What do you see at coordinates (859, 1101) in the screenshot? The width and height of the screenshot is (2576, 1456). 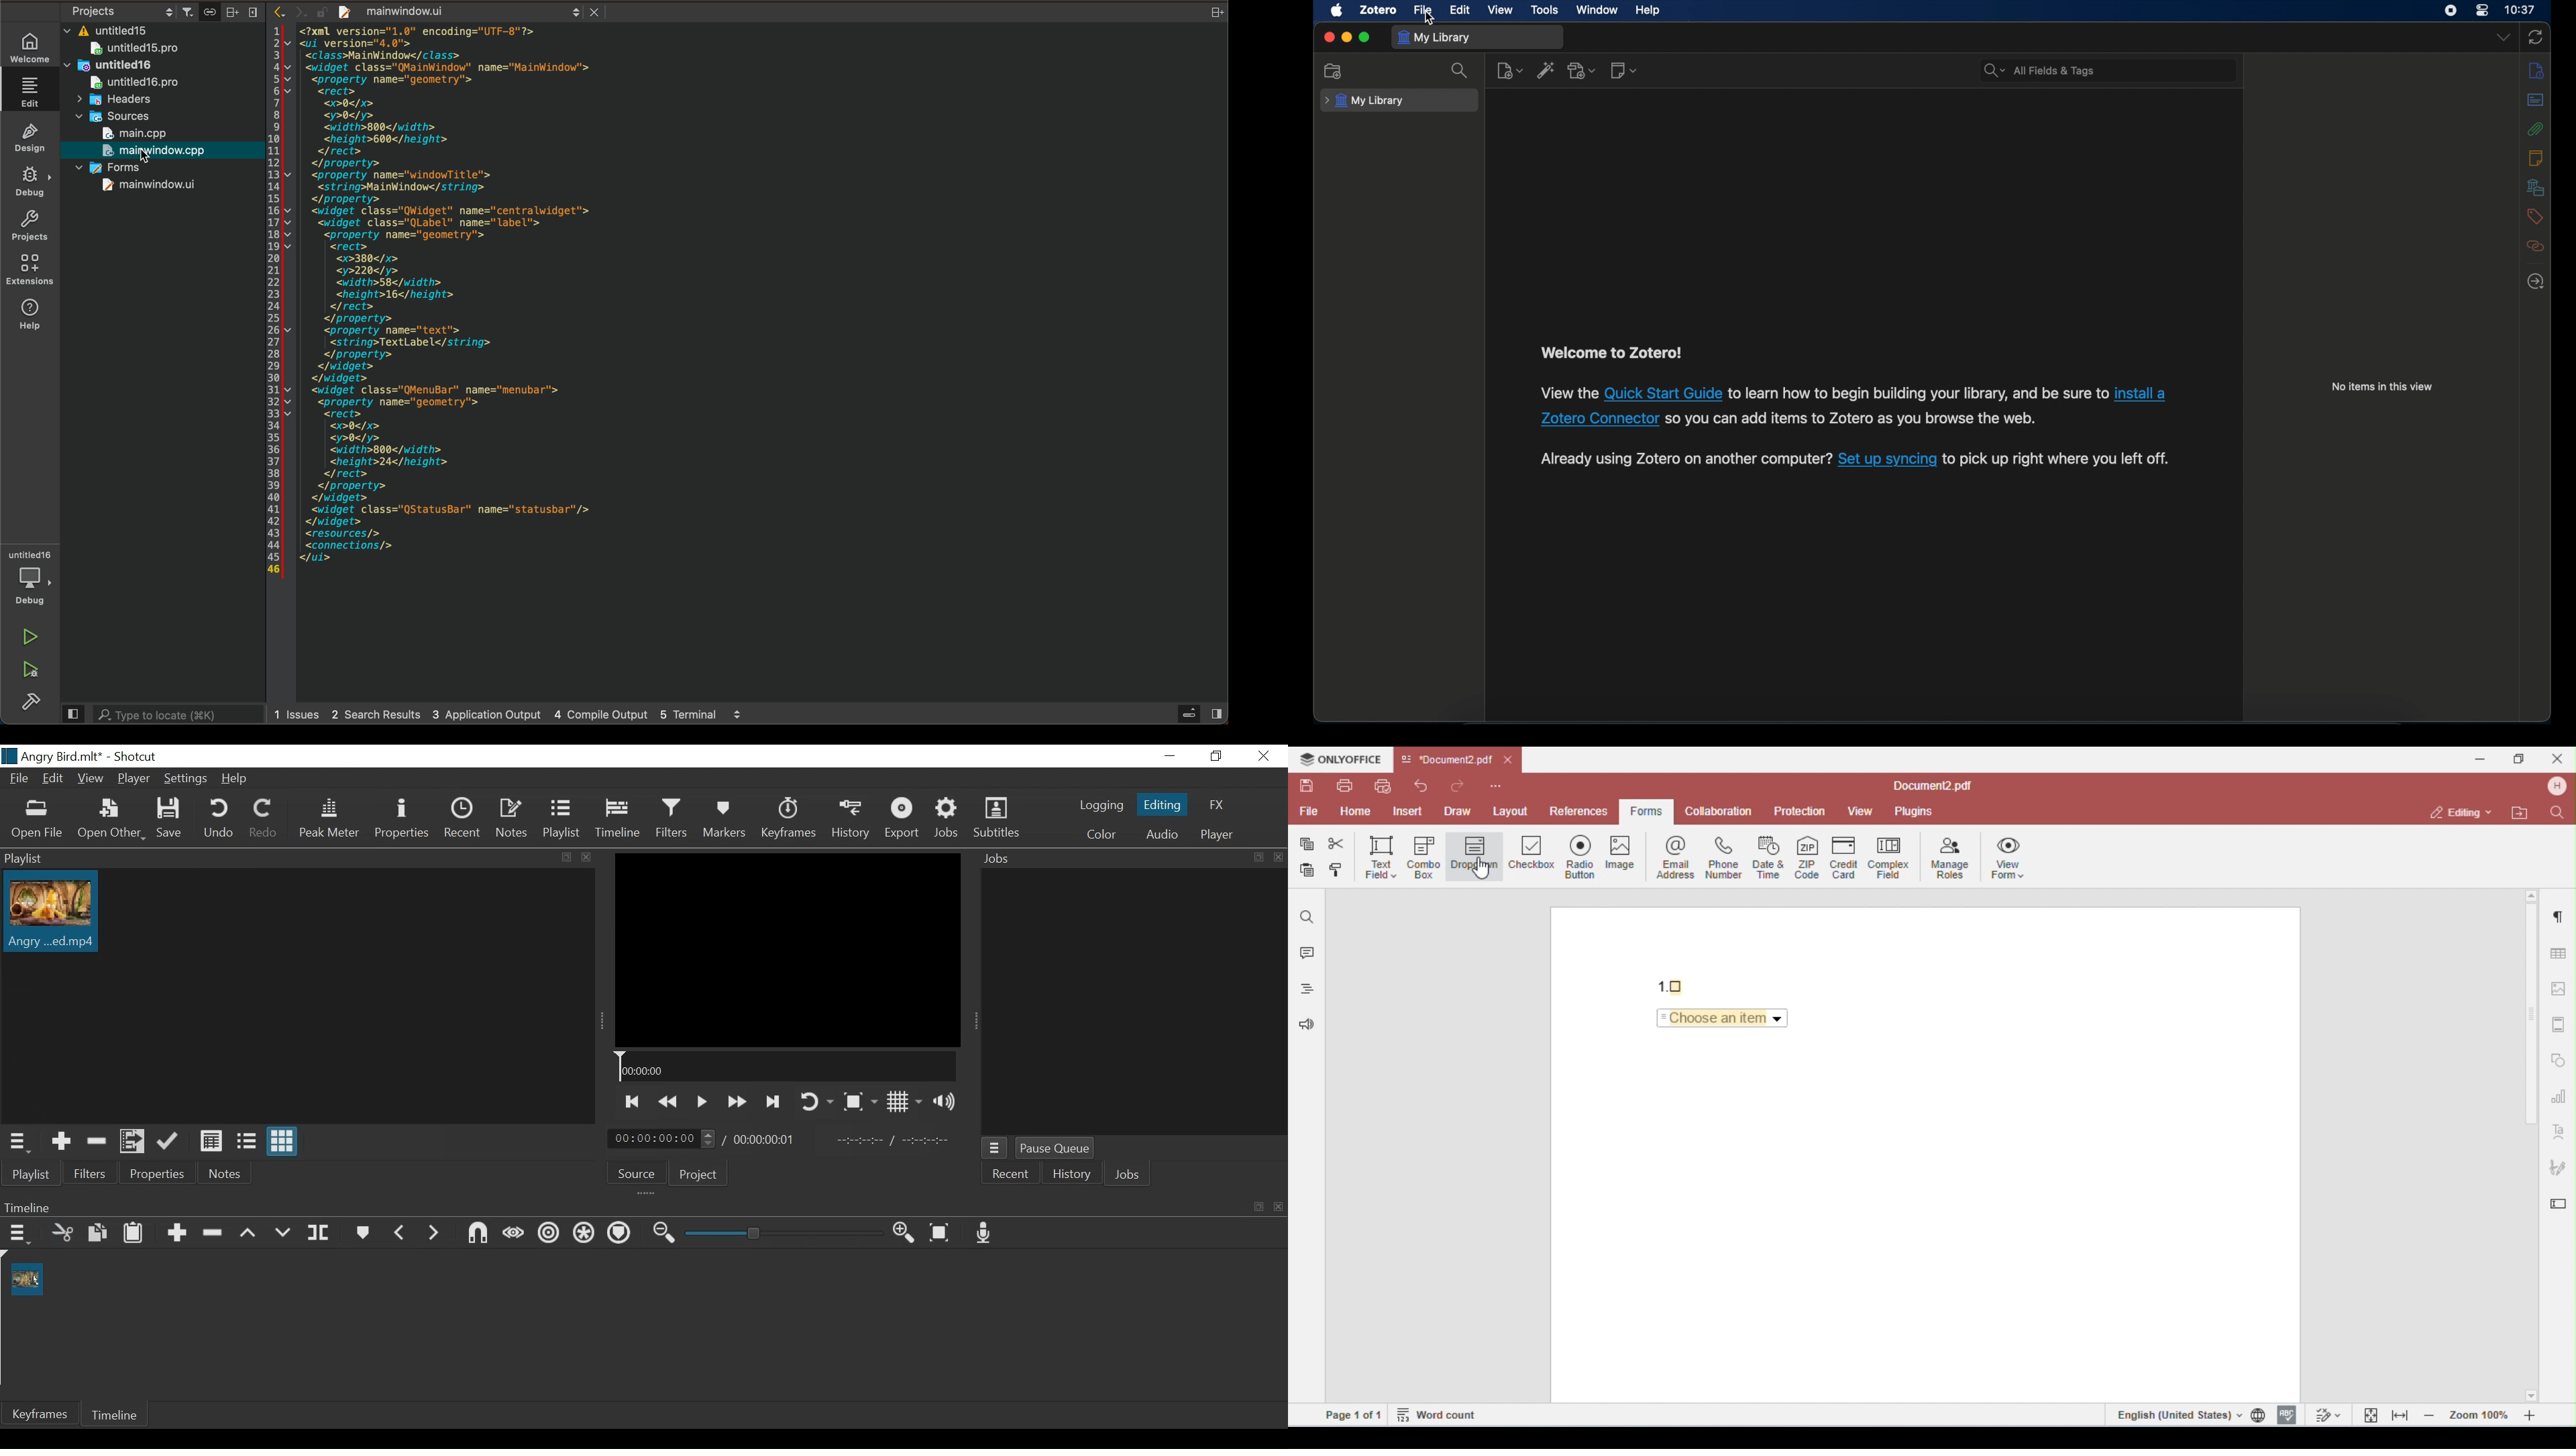 I see `Toggle Zoom` at bounding box center [859, 1101].